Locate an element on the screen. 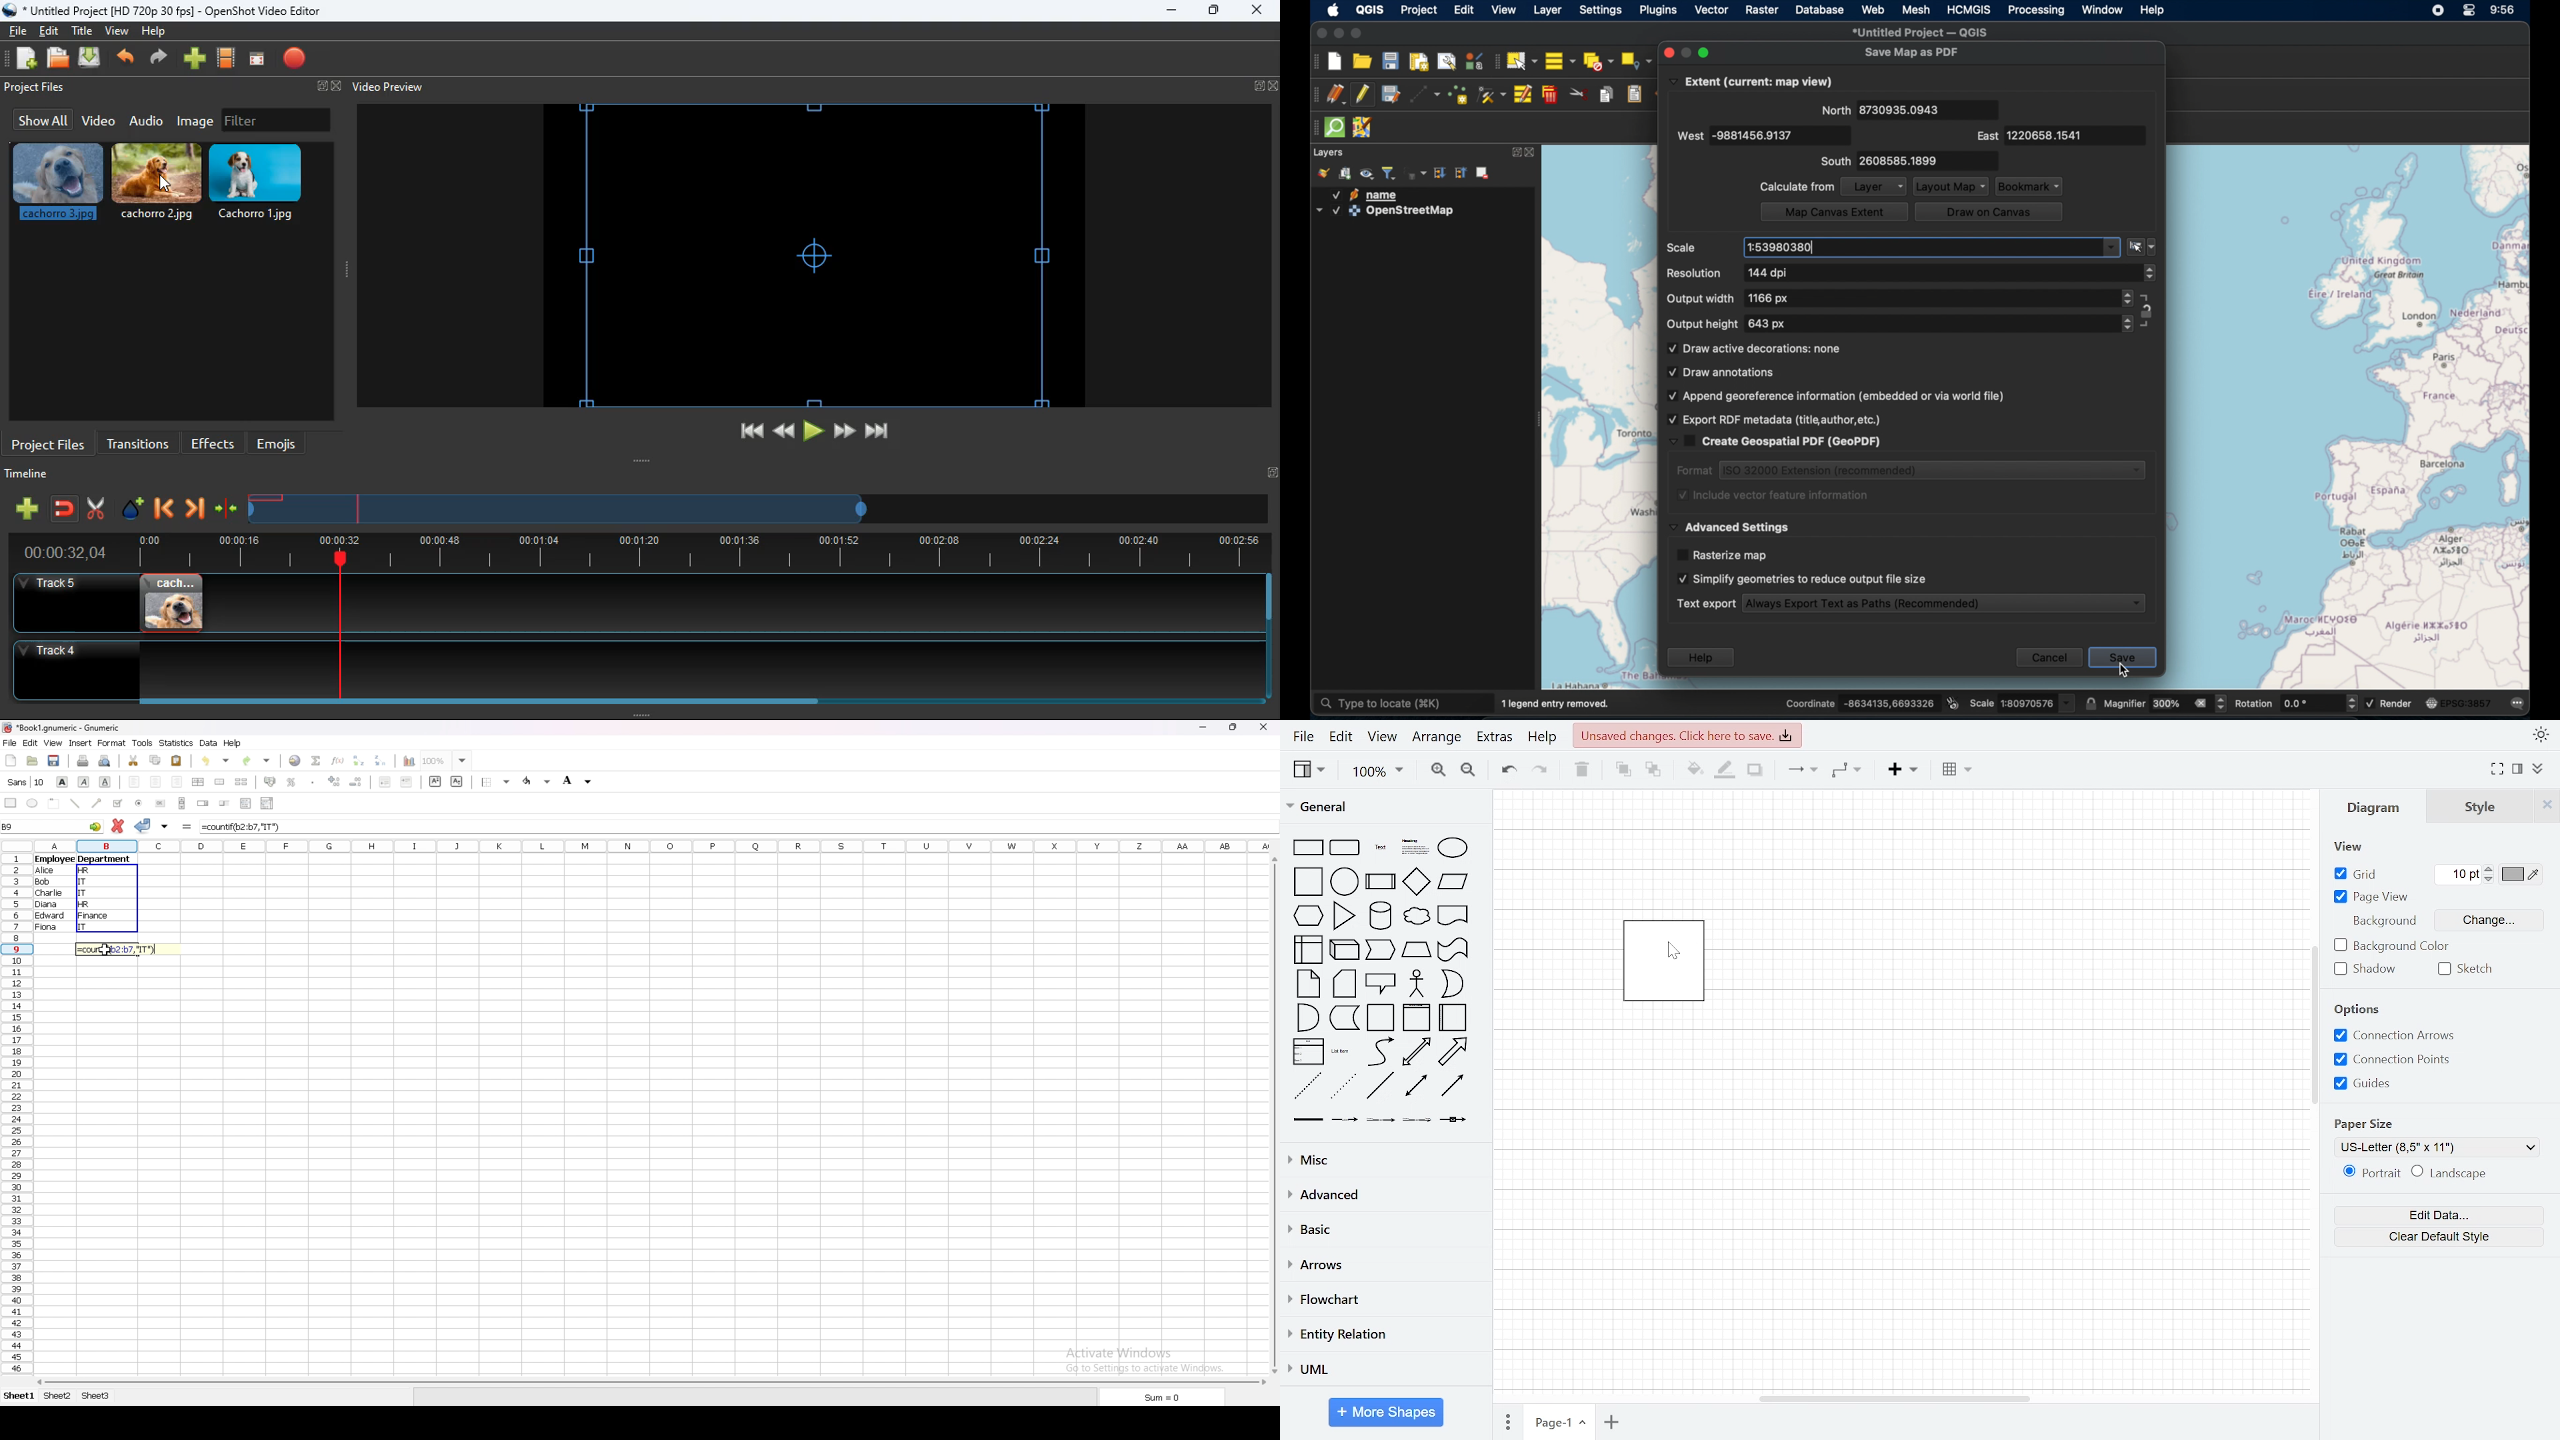 The height and width of the screenshot is (1456, 2576). button is located at coordinates (160, 803).